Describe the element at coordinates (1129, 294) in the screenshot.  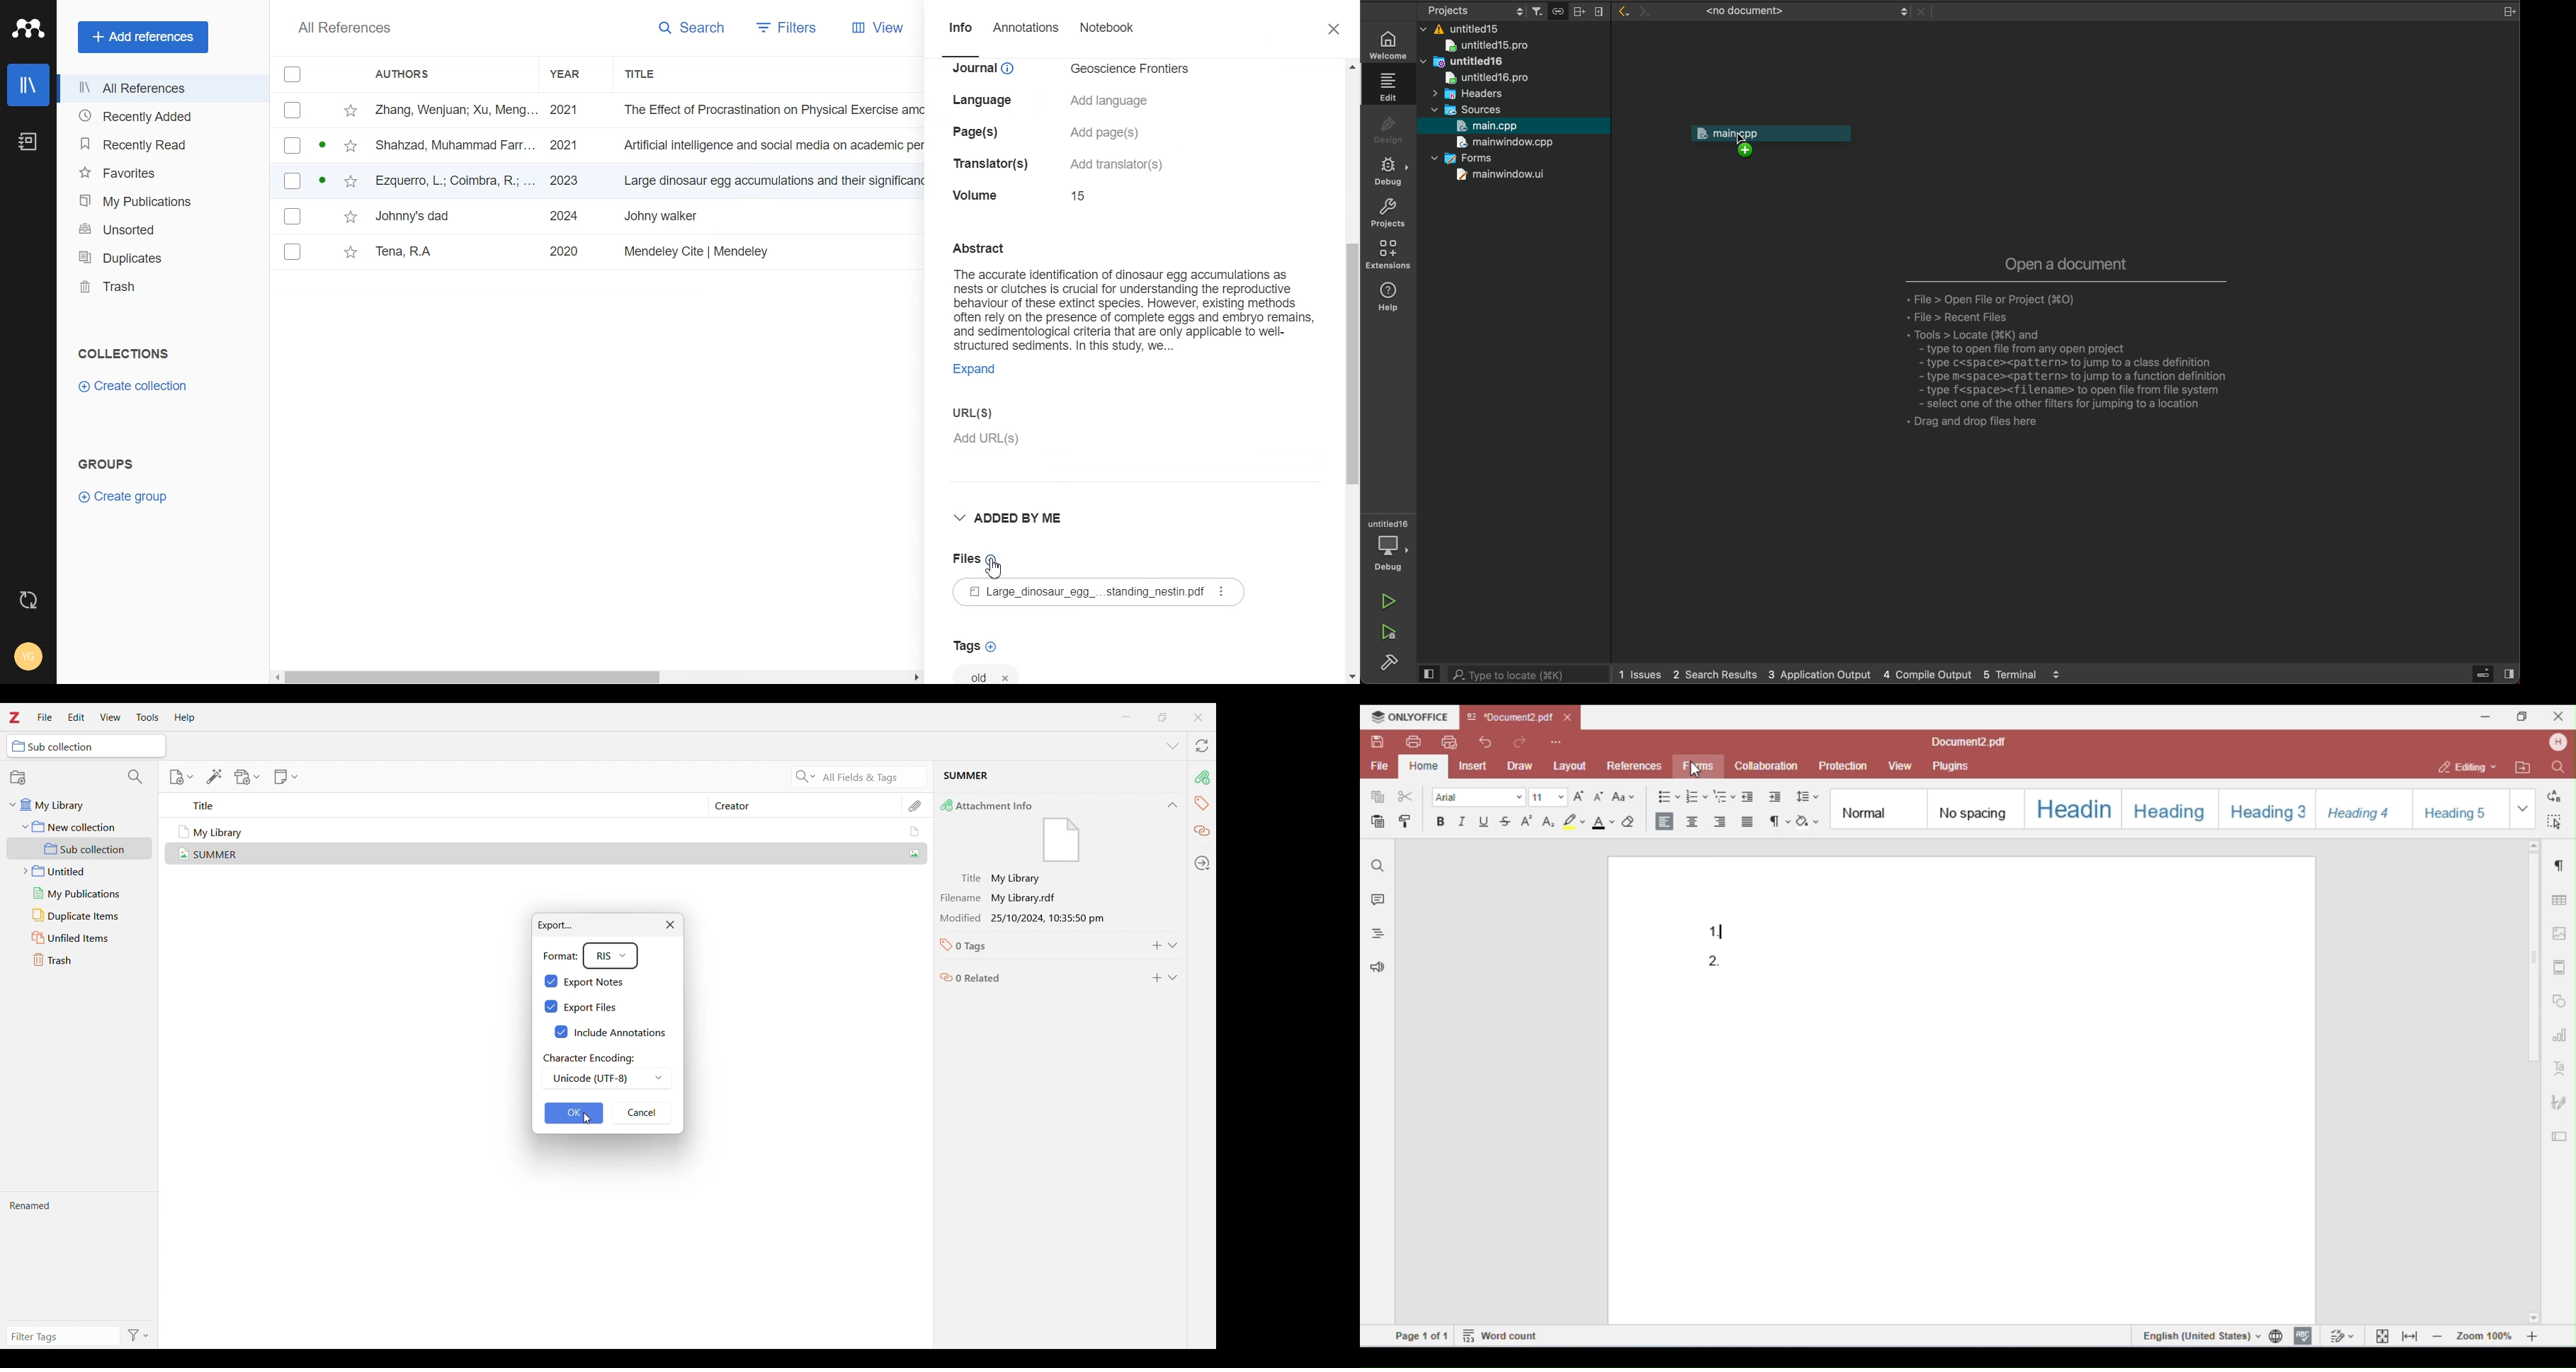
I see `Text` at that location.